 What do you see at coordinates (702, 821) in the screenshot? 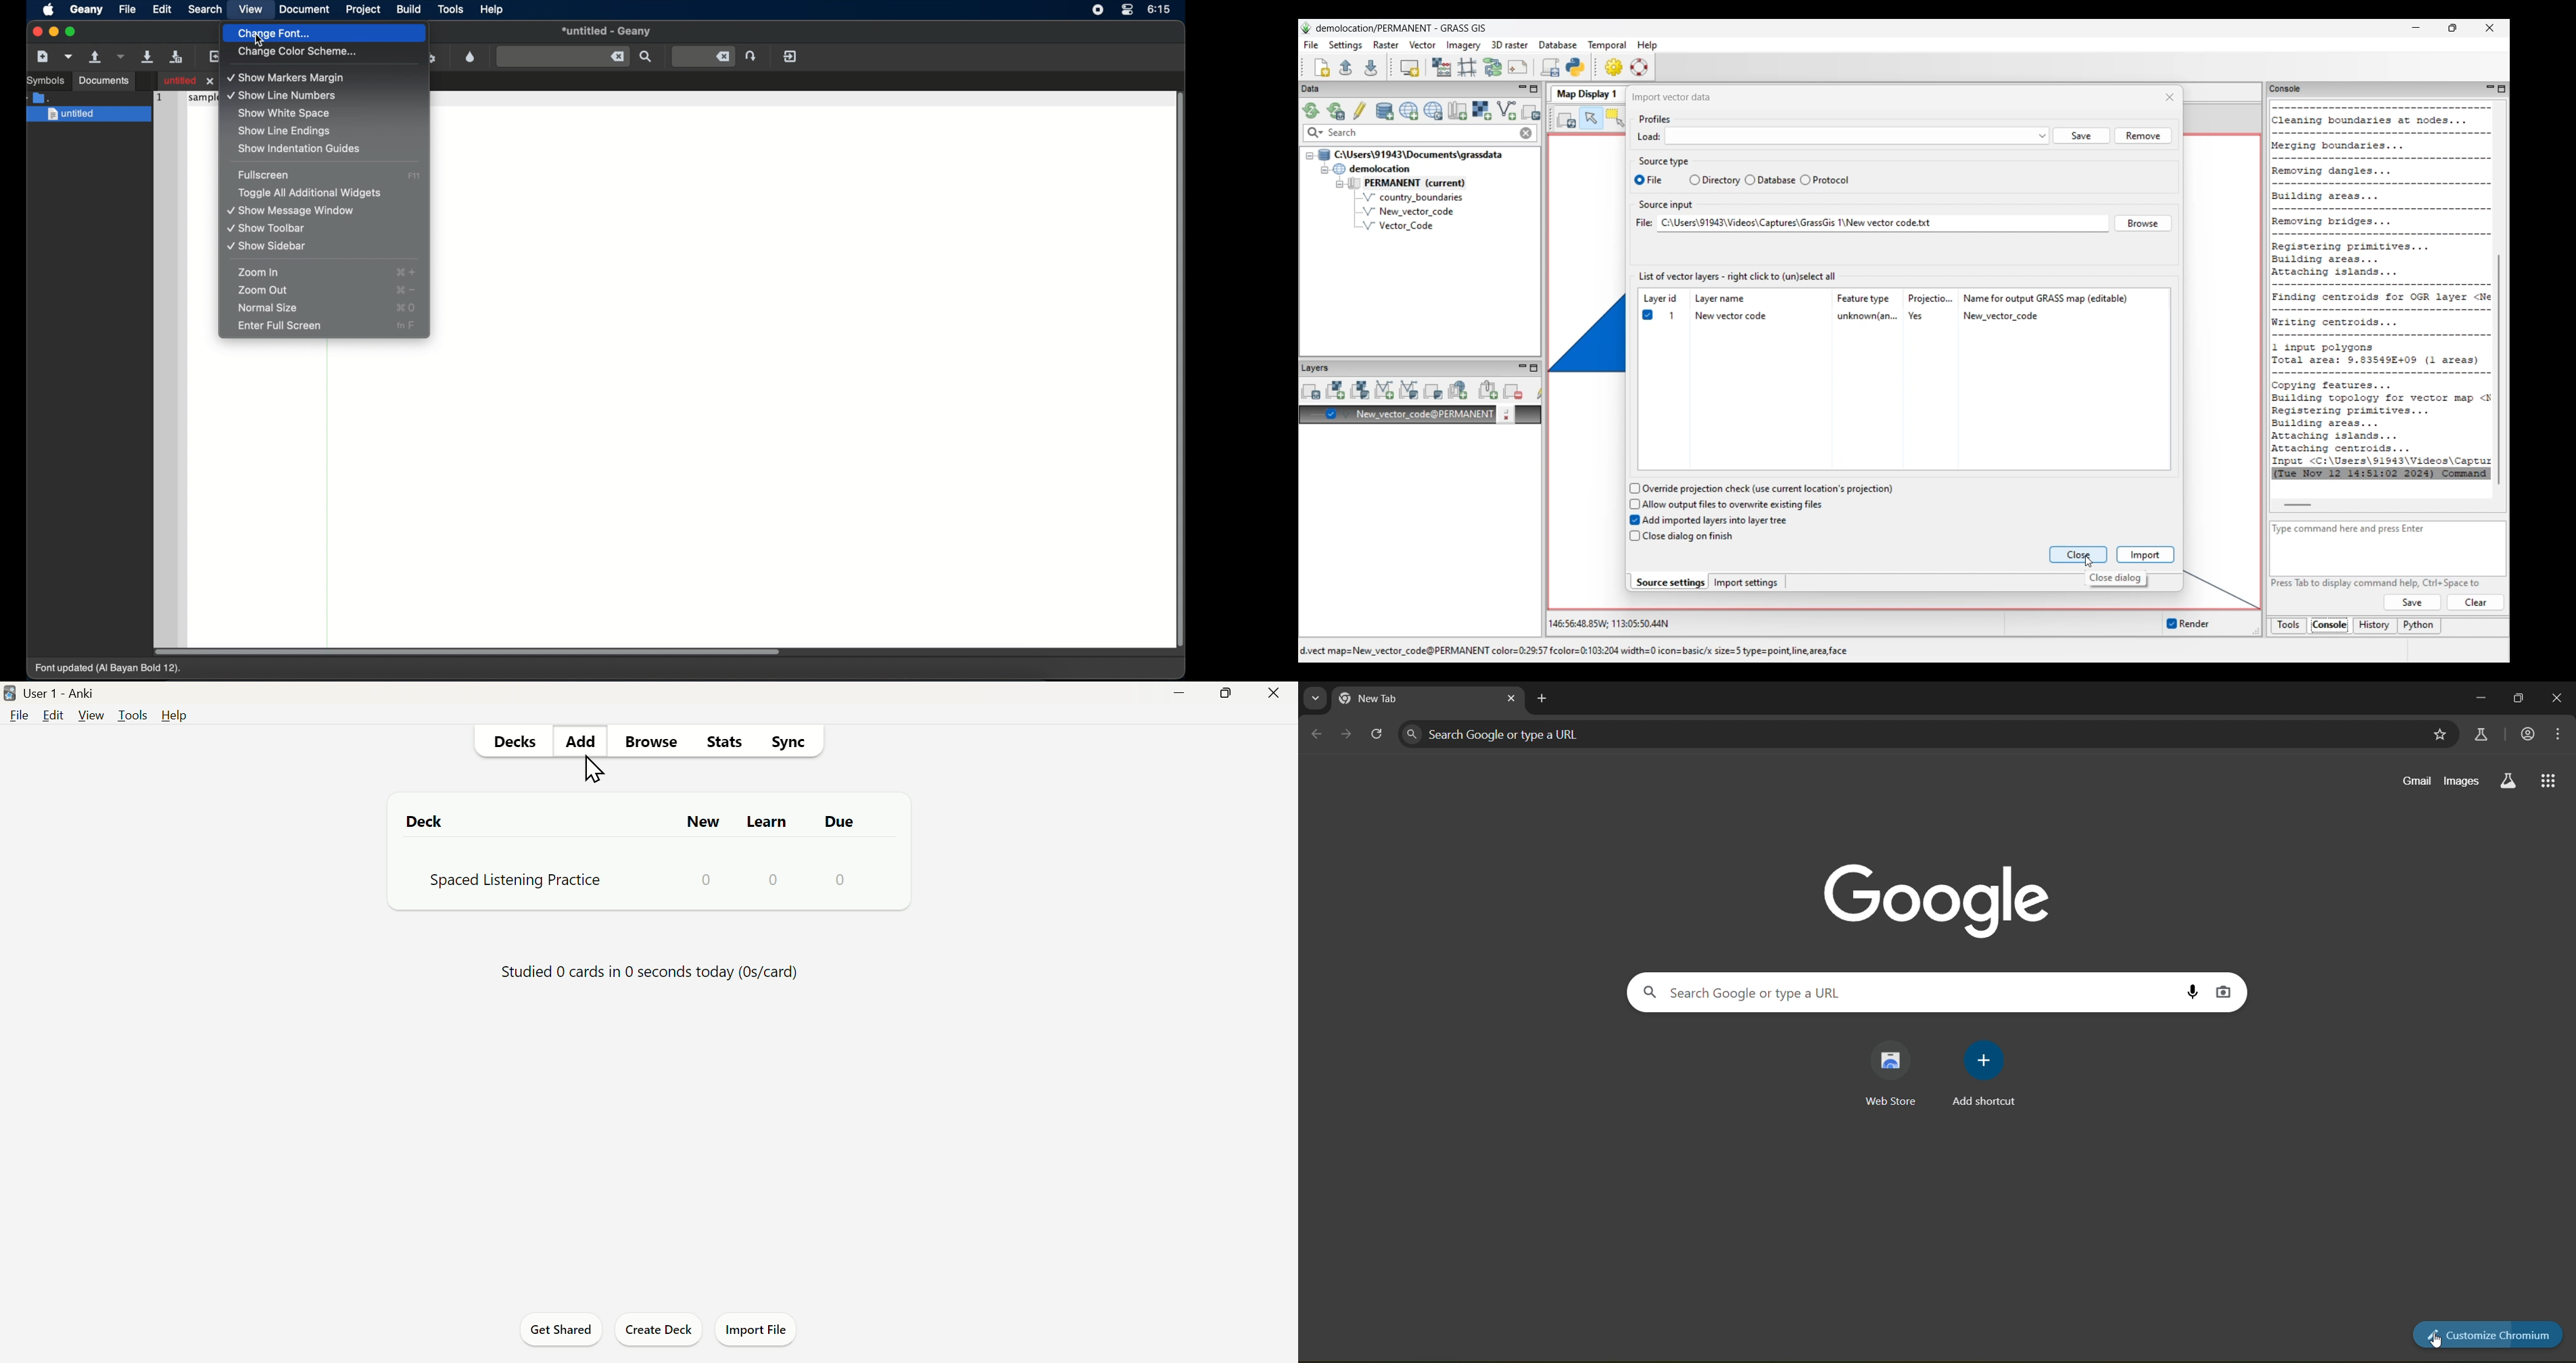
I see `New` at bounding box center [702, 821].